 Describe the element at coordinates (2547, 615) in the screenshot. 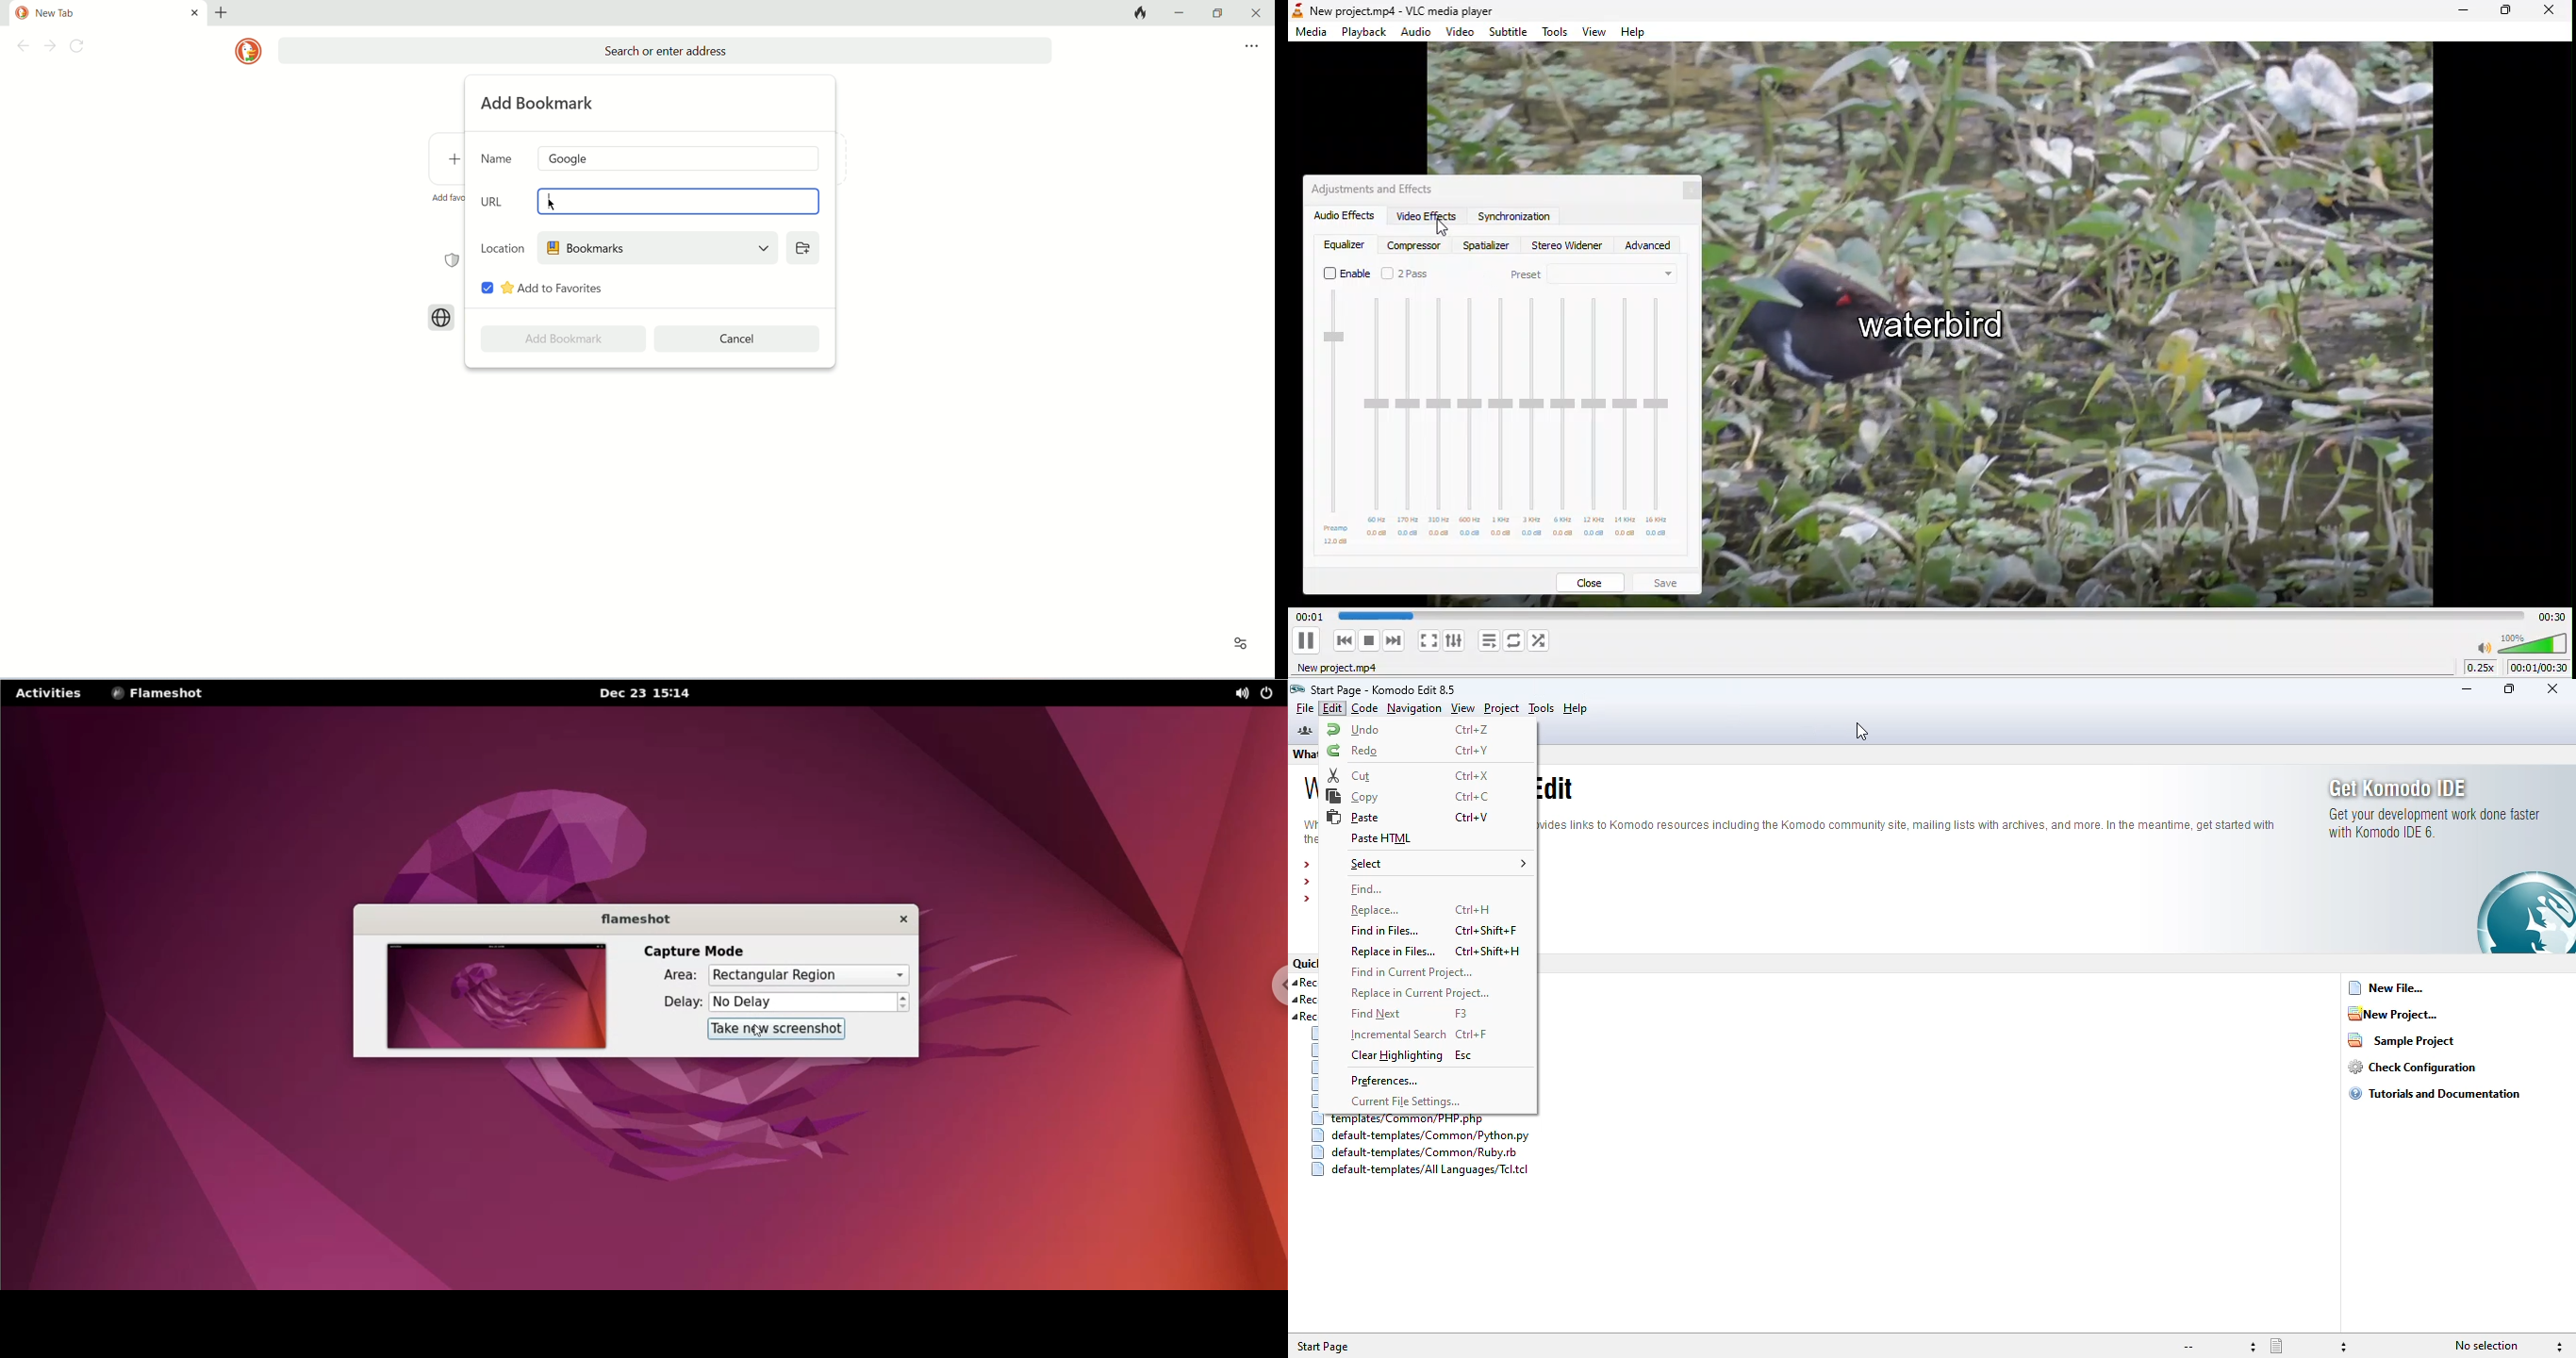

I see `total time` at that location.